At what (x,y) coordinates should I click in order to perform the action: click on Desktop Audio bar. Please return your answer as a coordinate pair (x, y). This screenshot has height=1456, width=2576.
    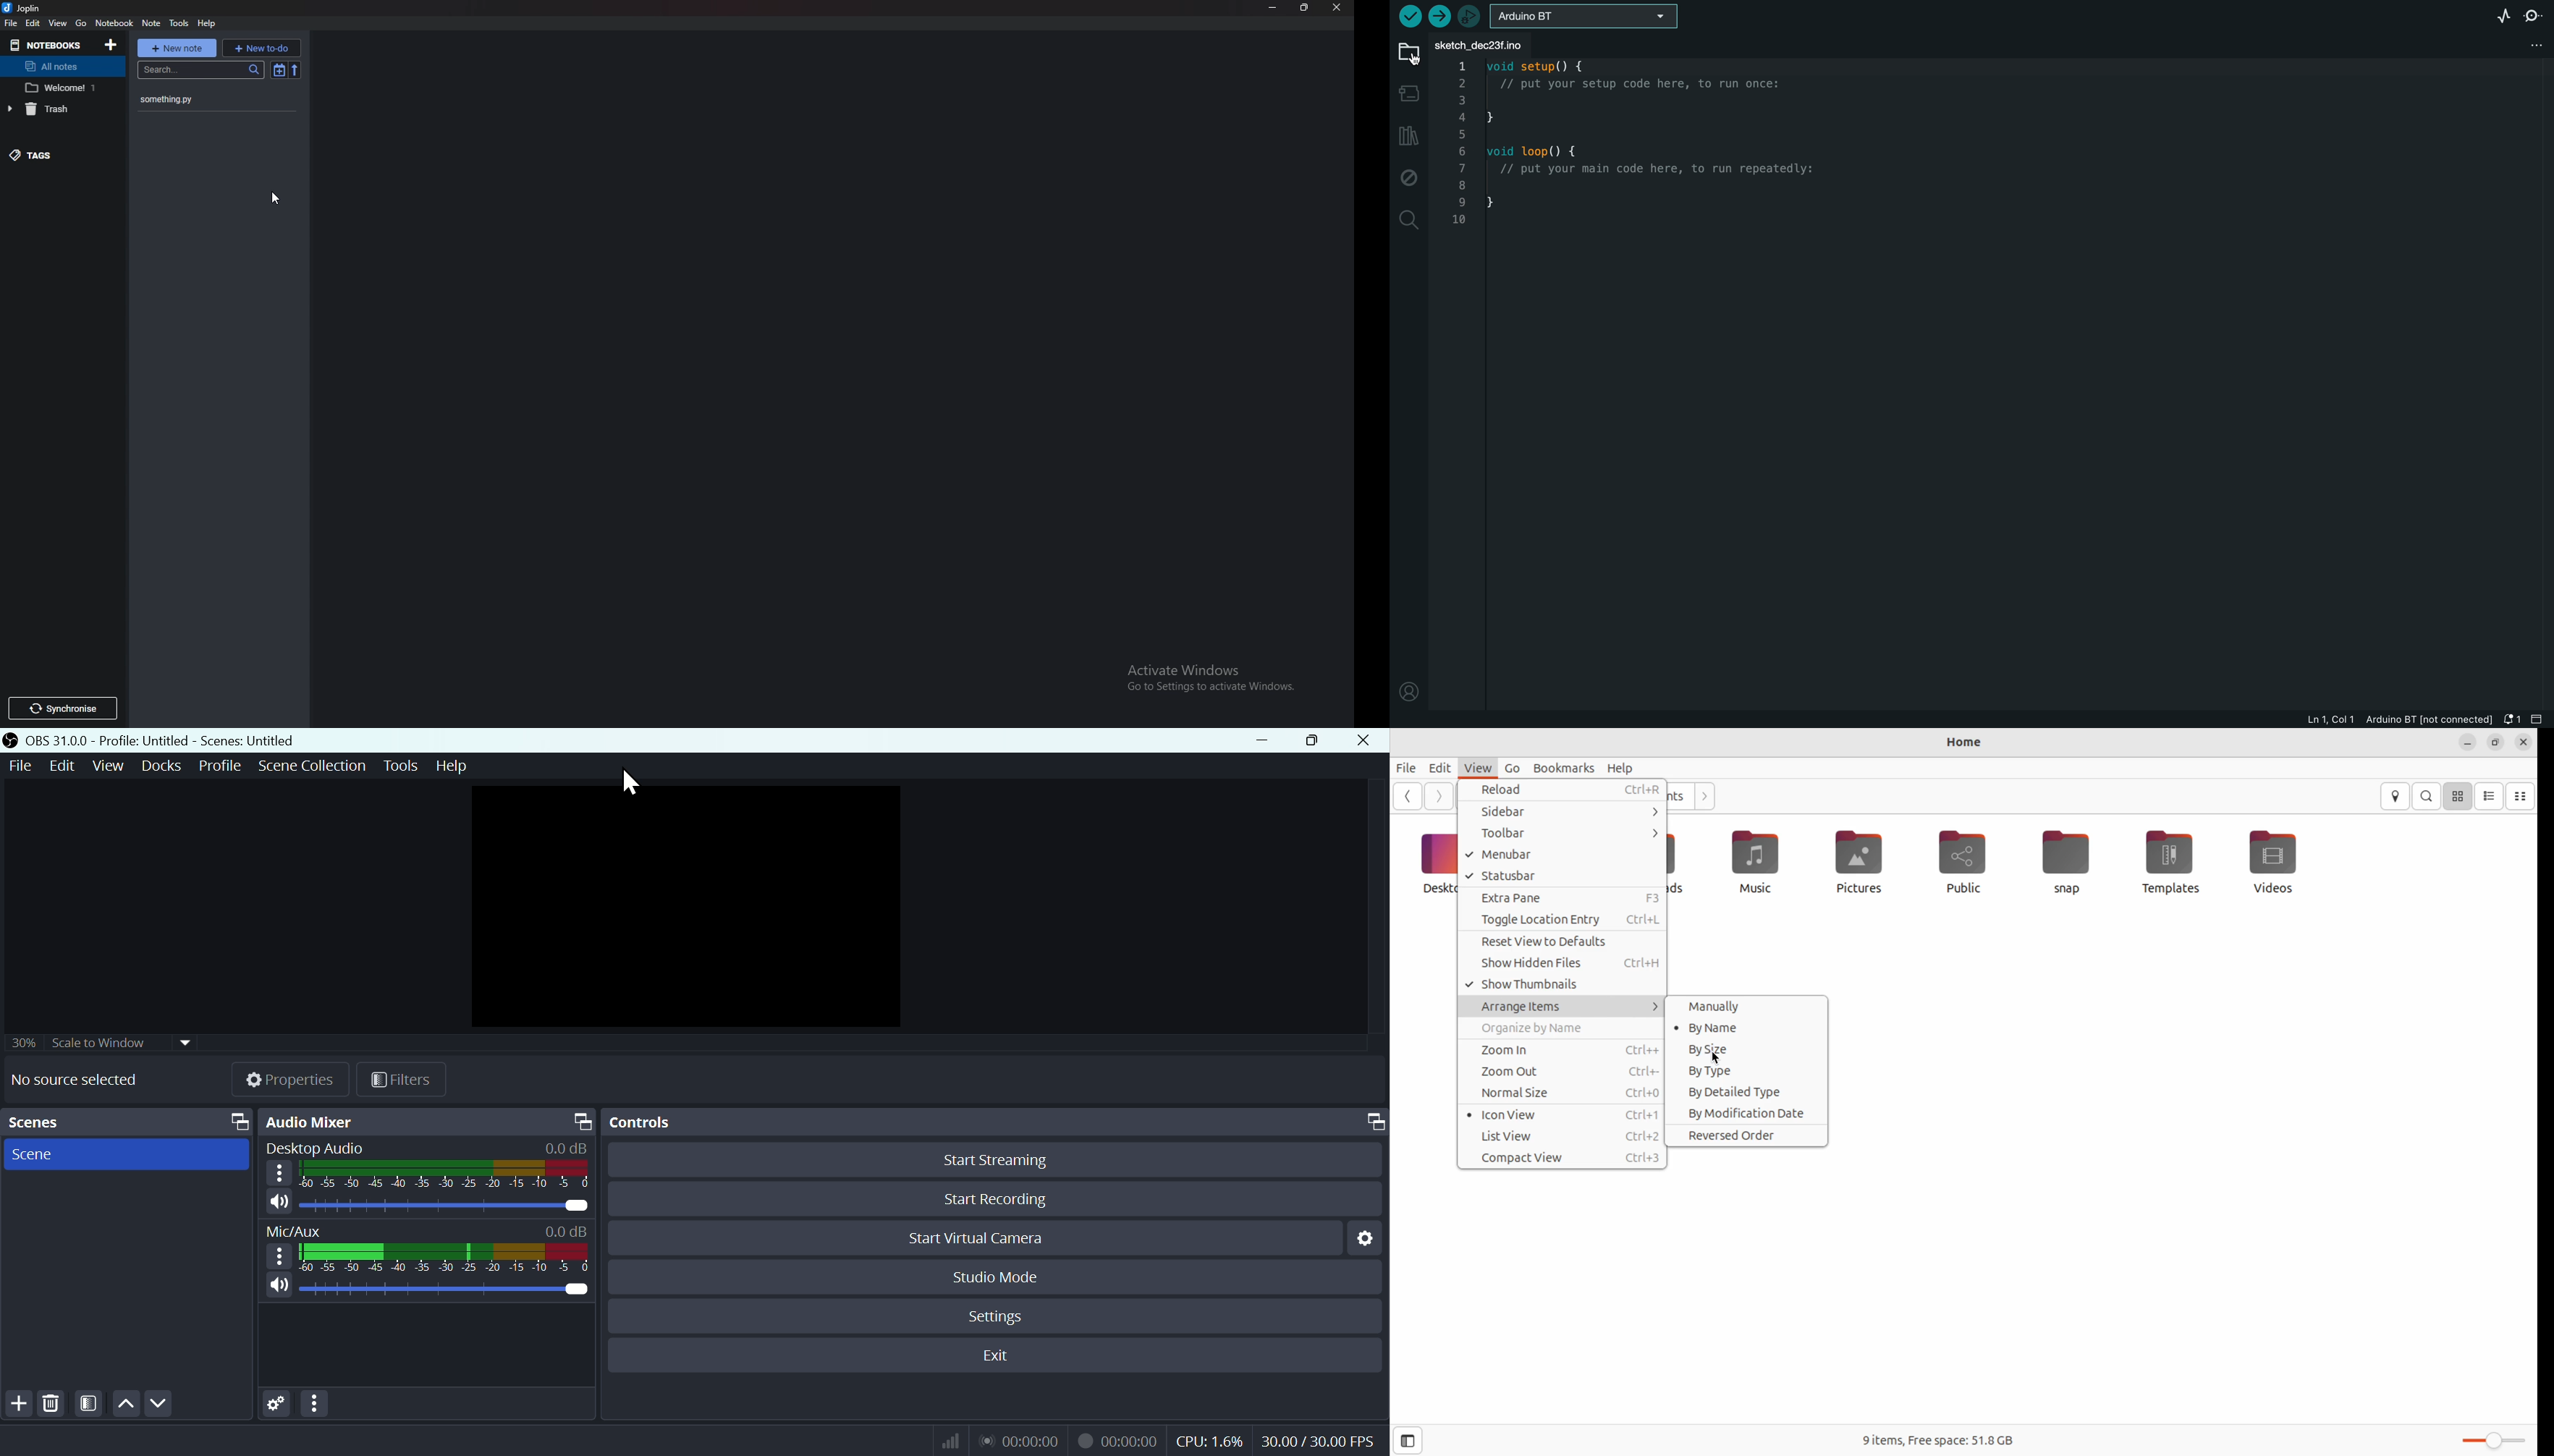
    Looking at the image, I should click on (442, 1172).